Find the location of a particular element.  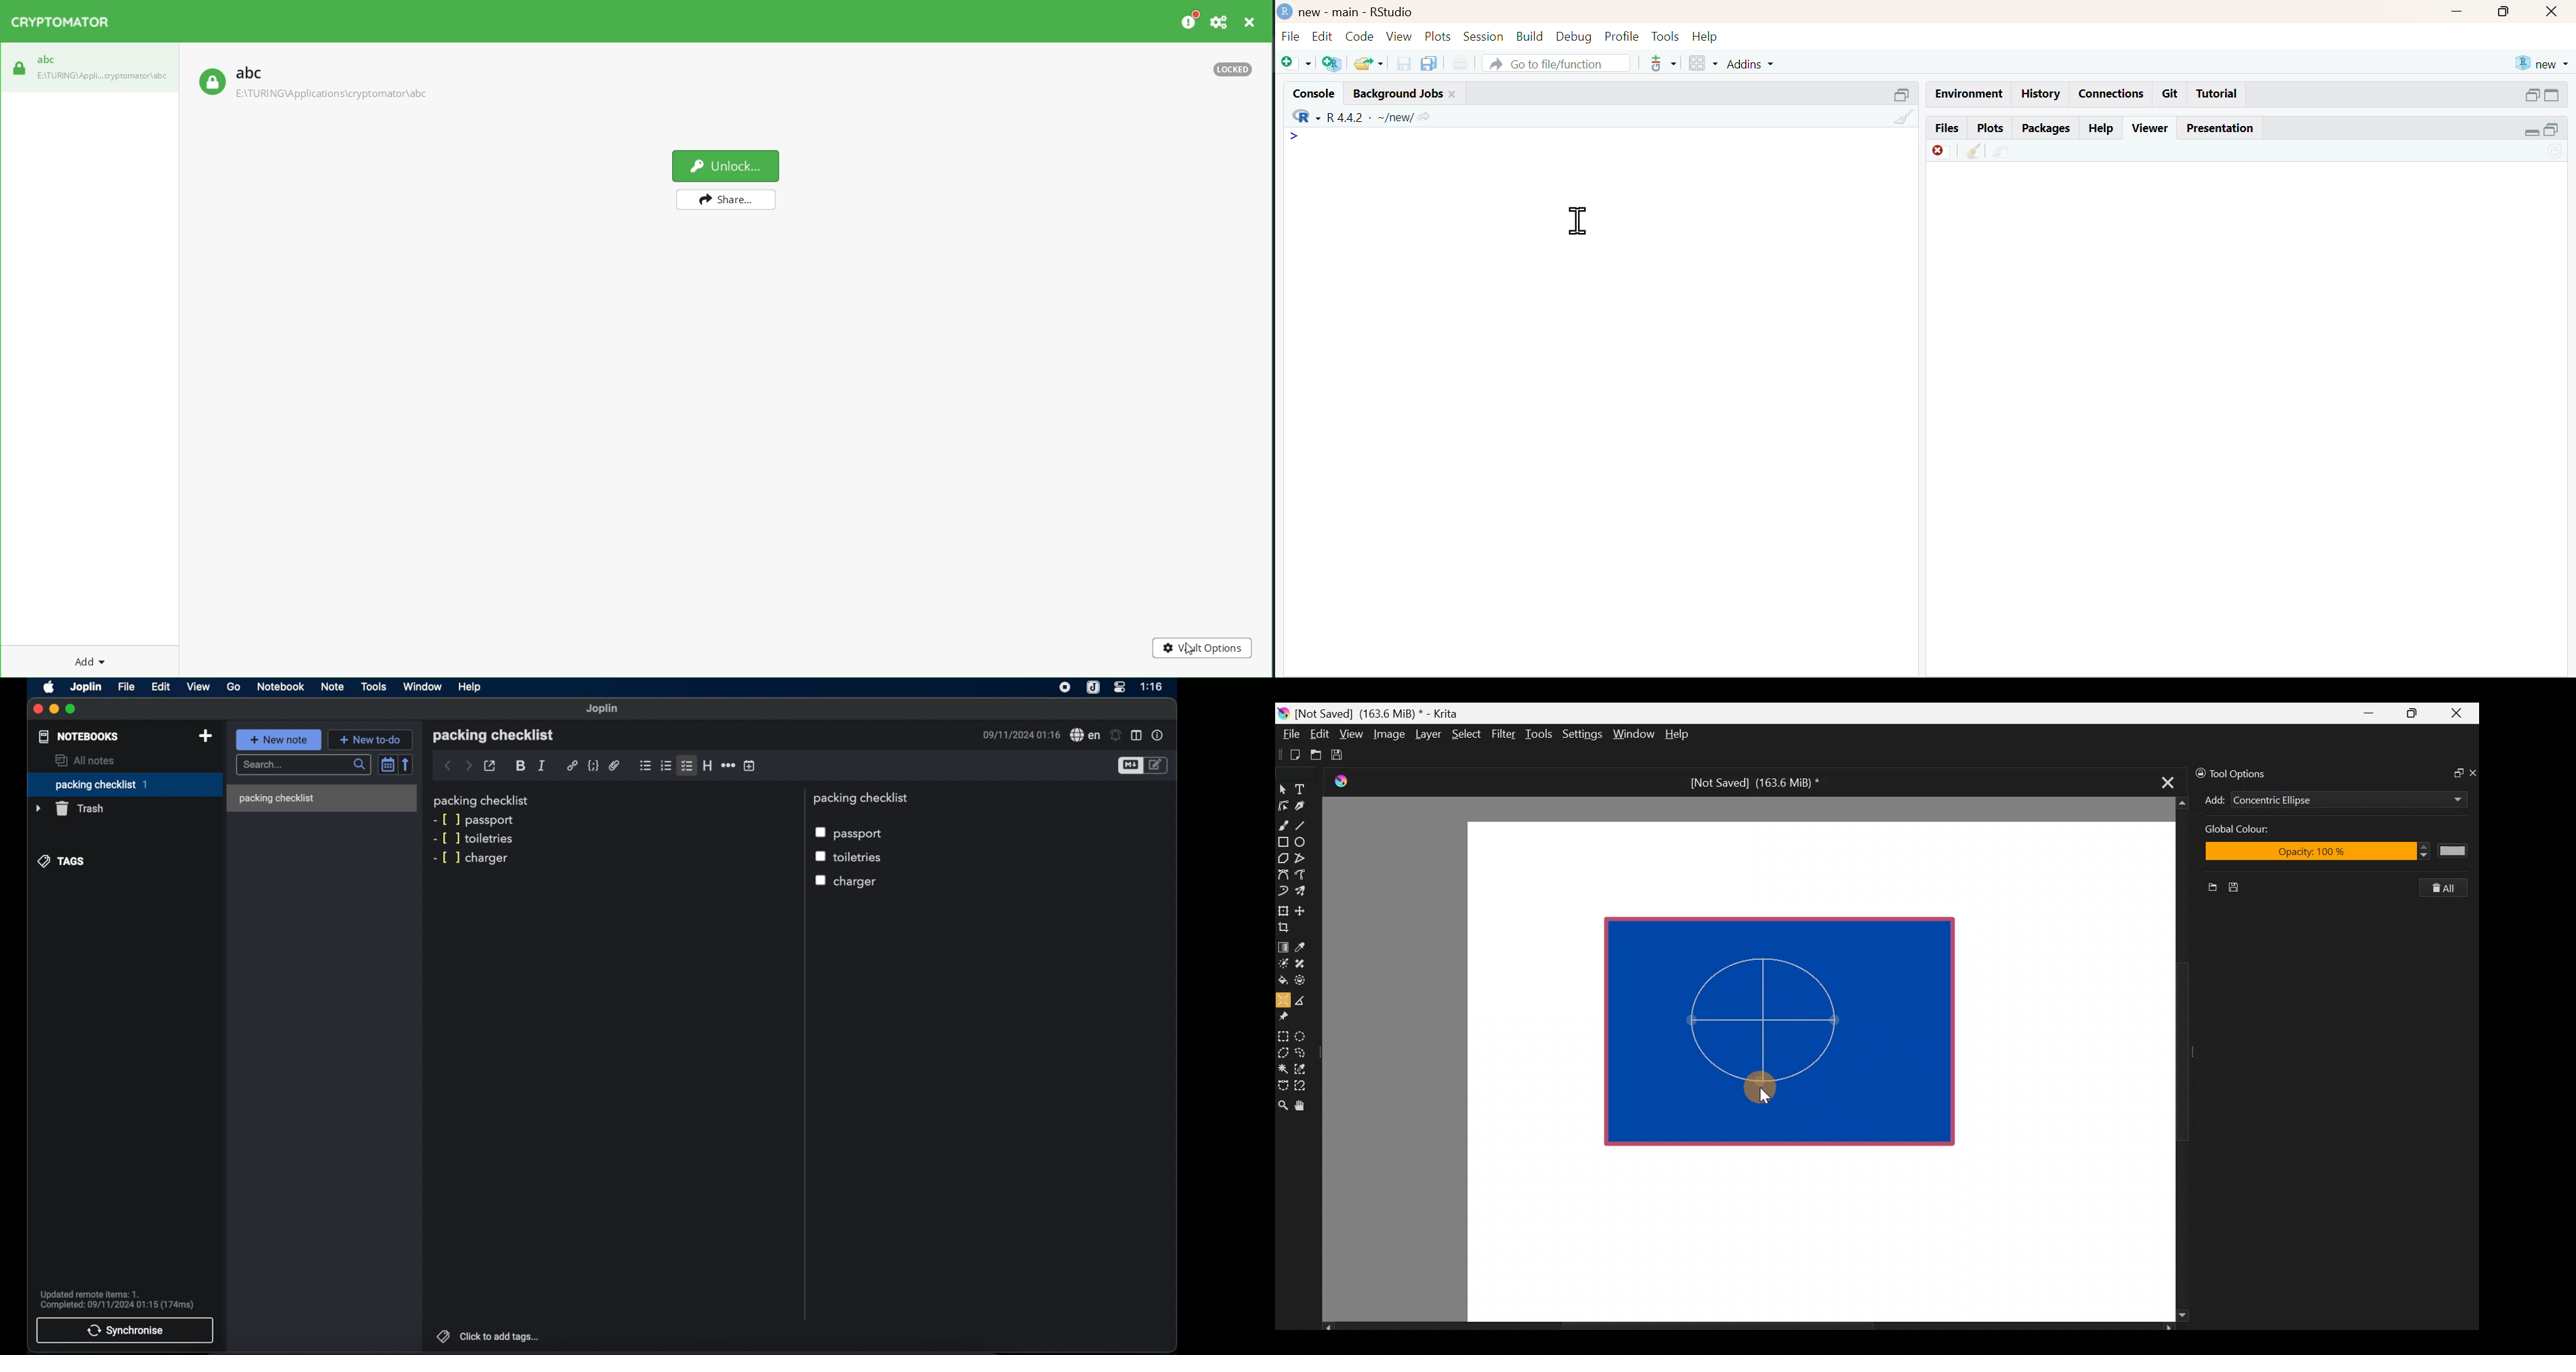

1:16 is located at coordinates (1153, 687).